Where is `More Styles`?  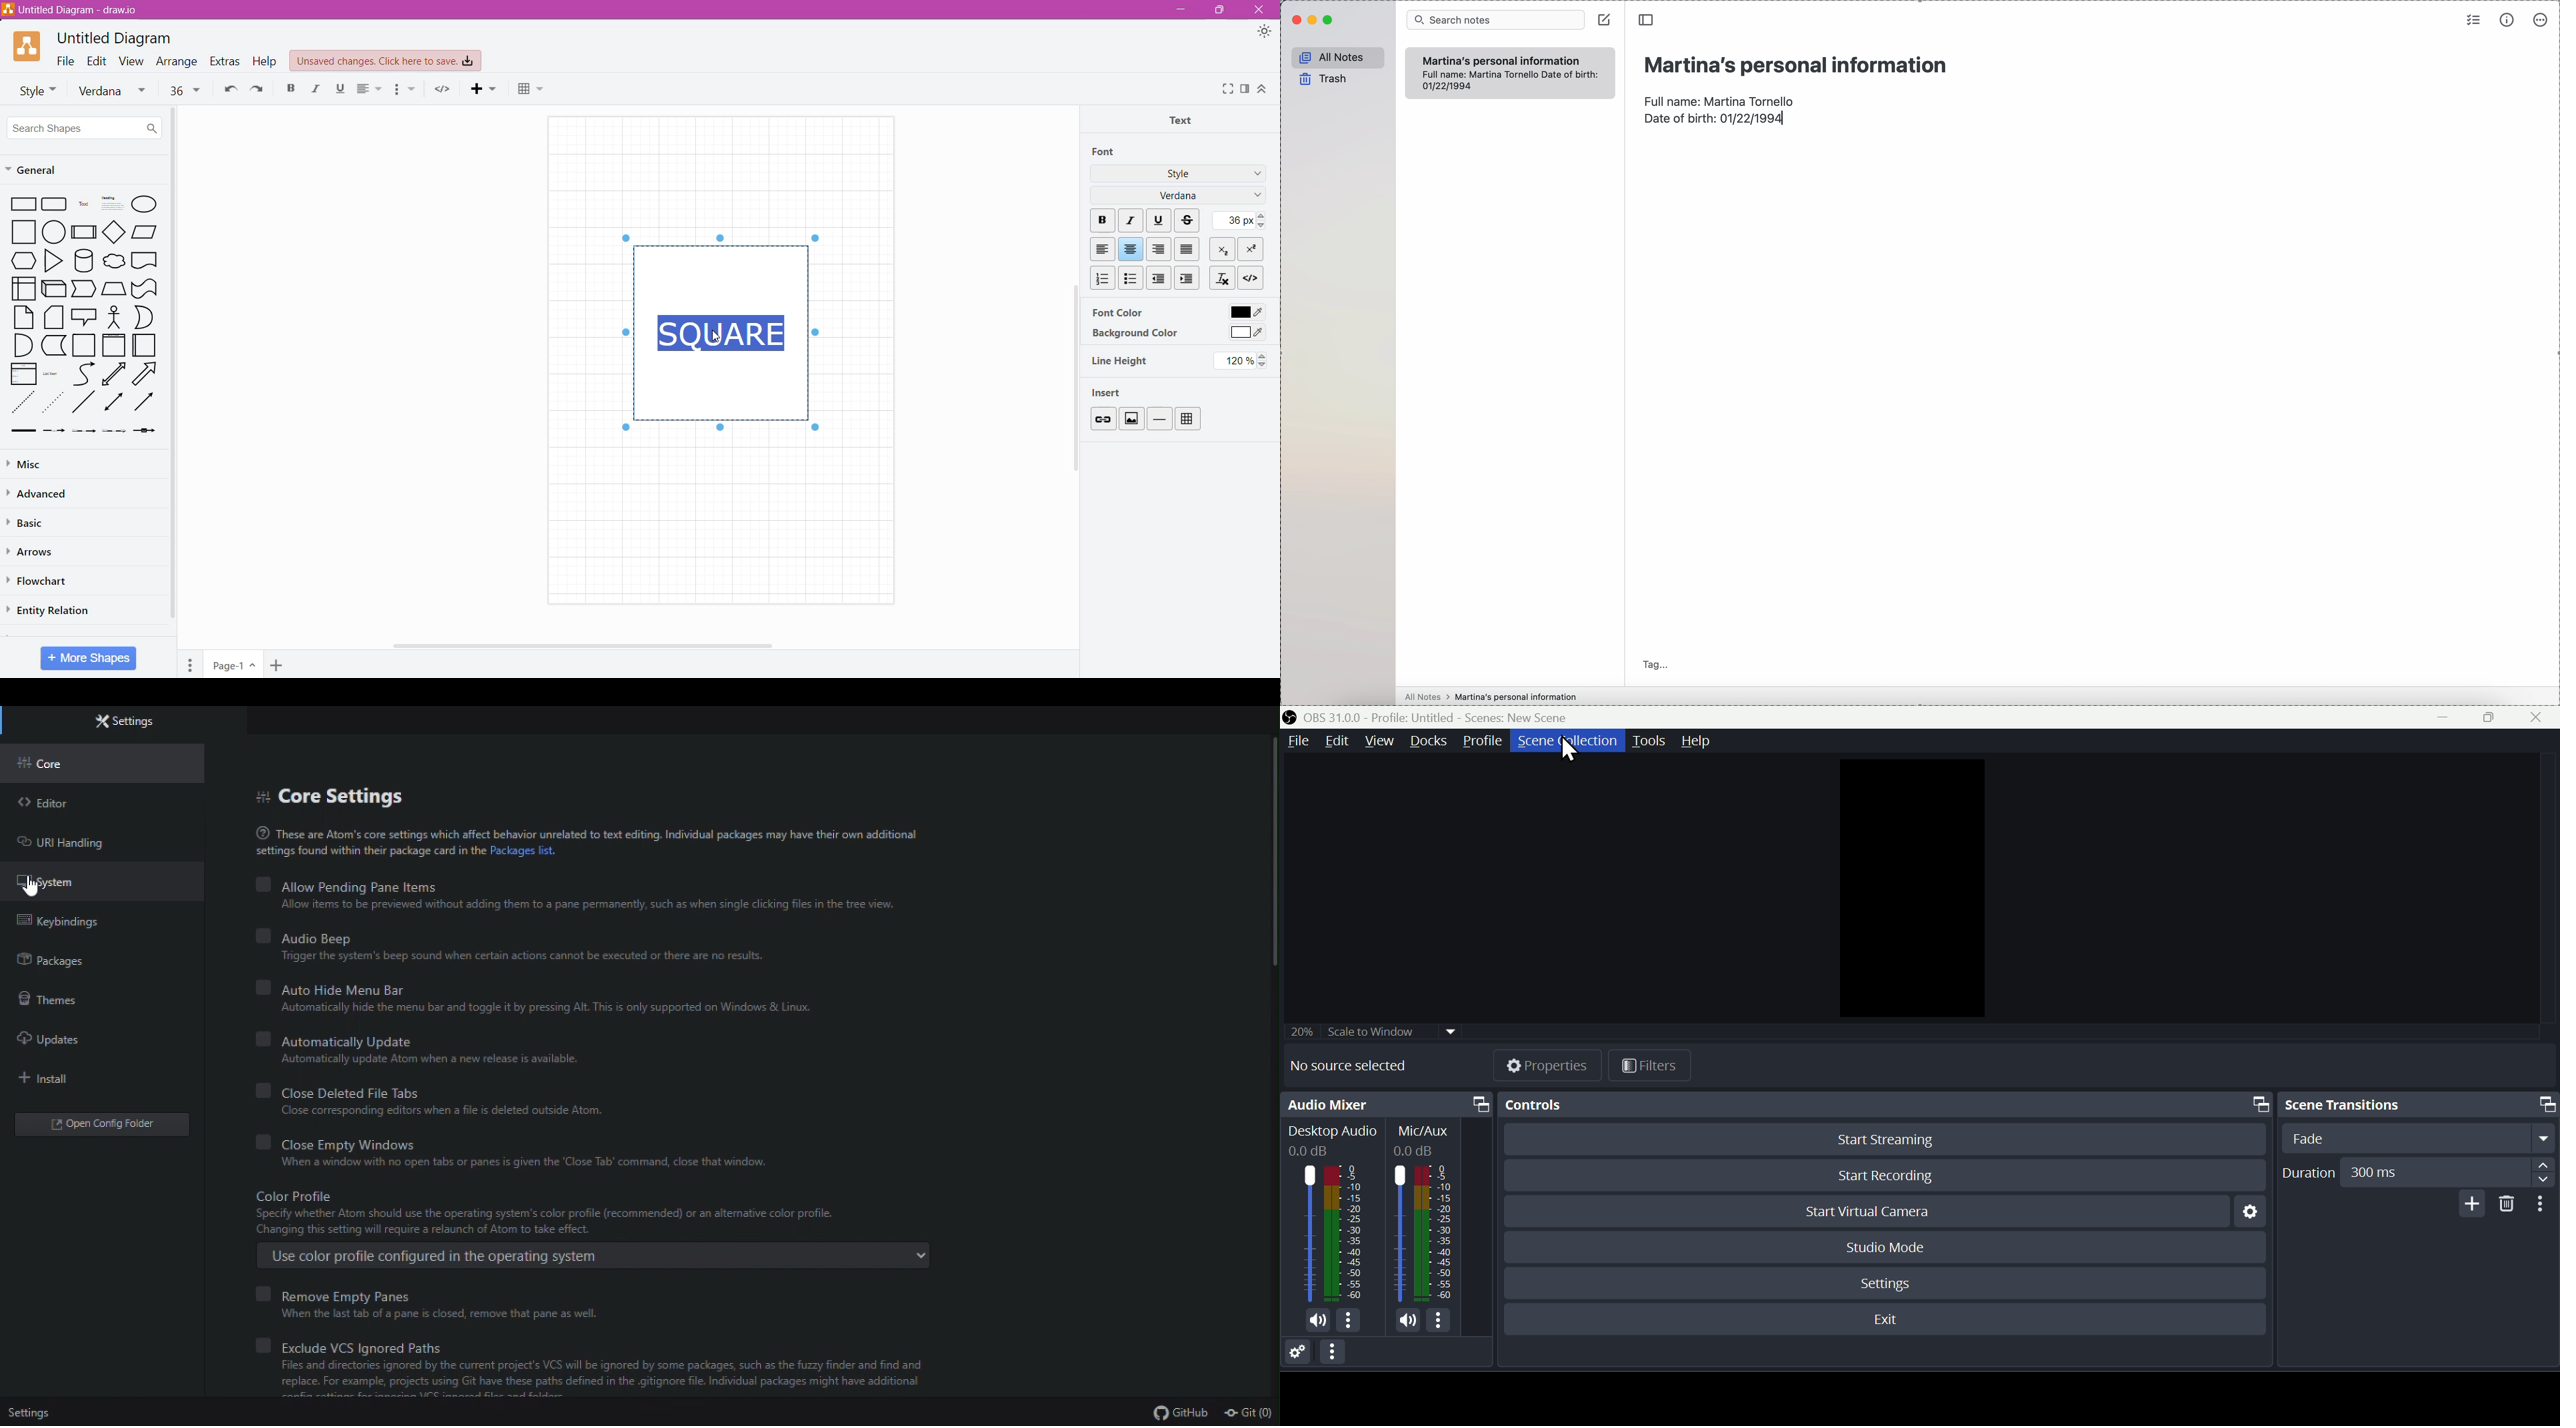
More Styles is located at coordinates (1255, 175).